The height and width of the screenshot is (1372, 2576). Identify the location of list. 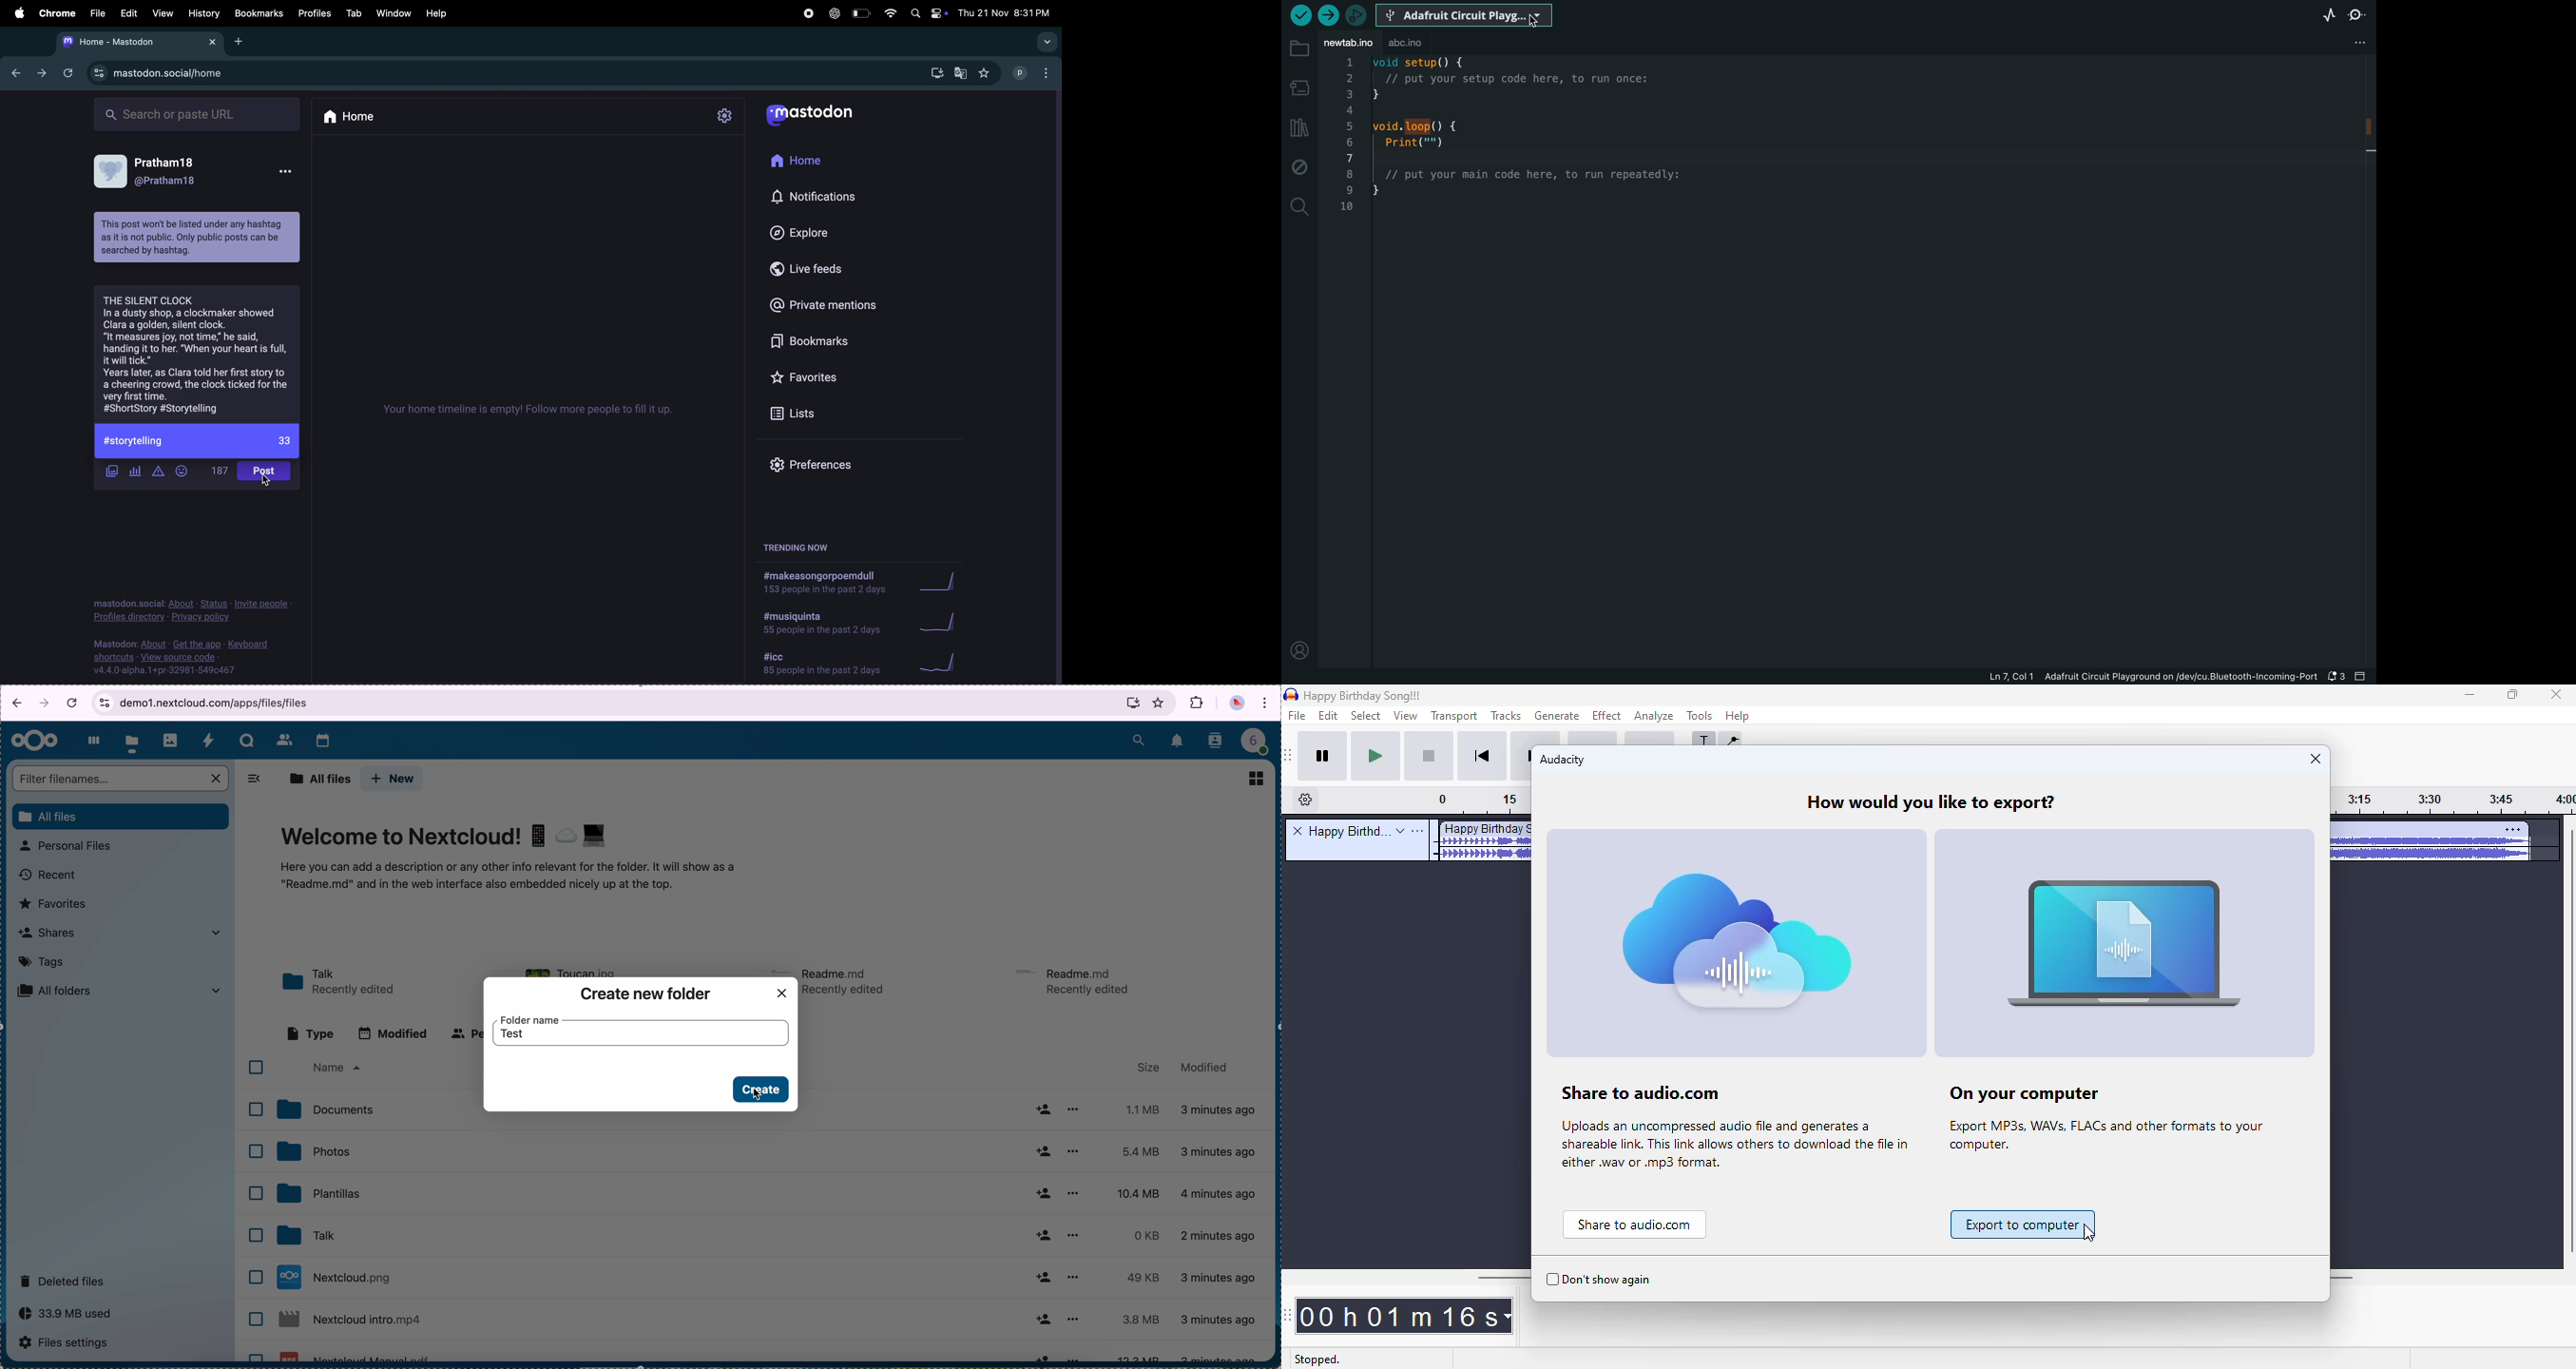
(816, 417).